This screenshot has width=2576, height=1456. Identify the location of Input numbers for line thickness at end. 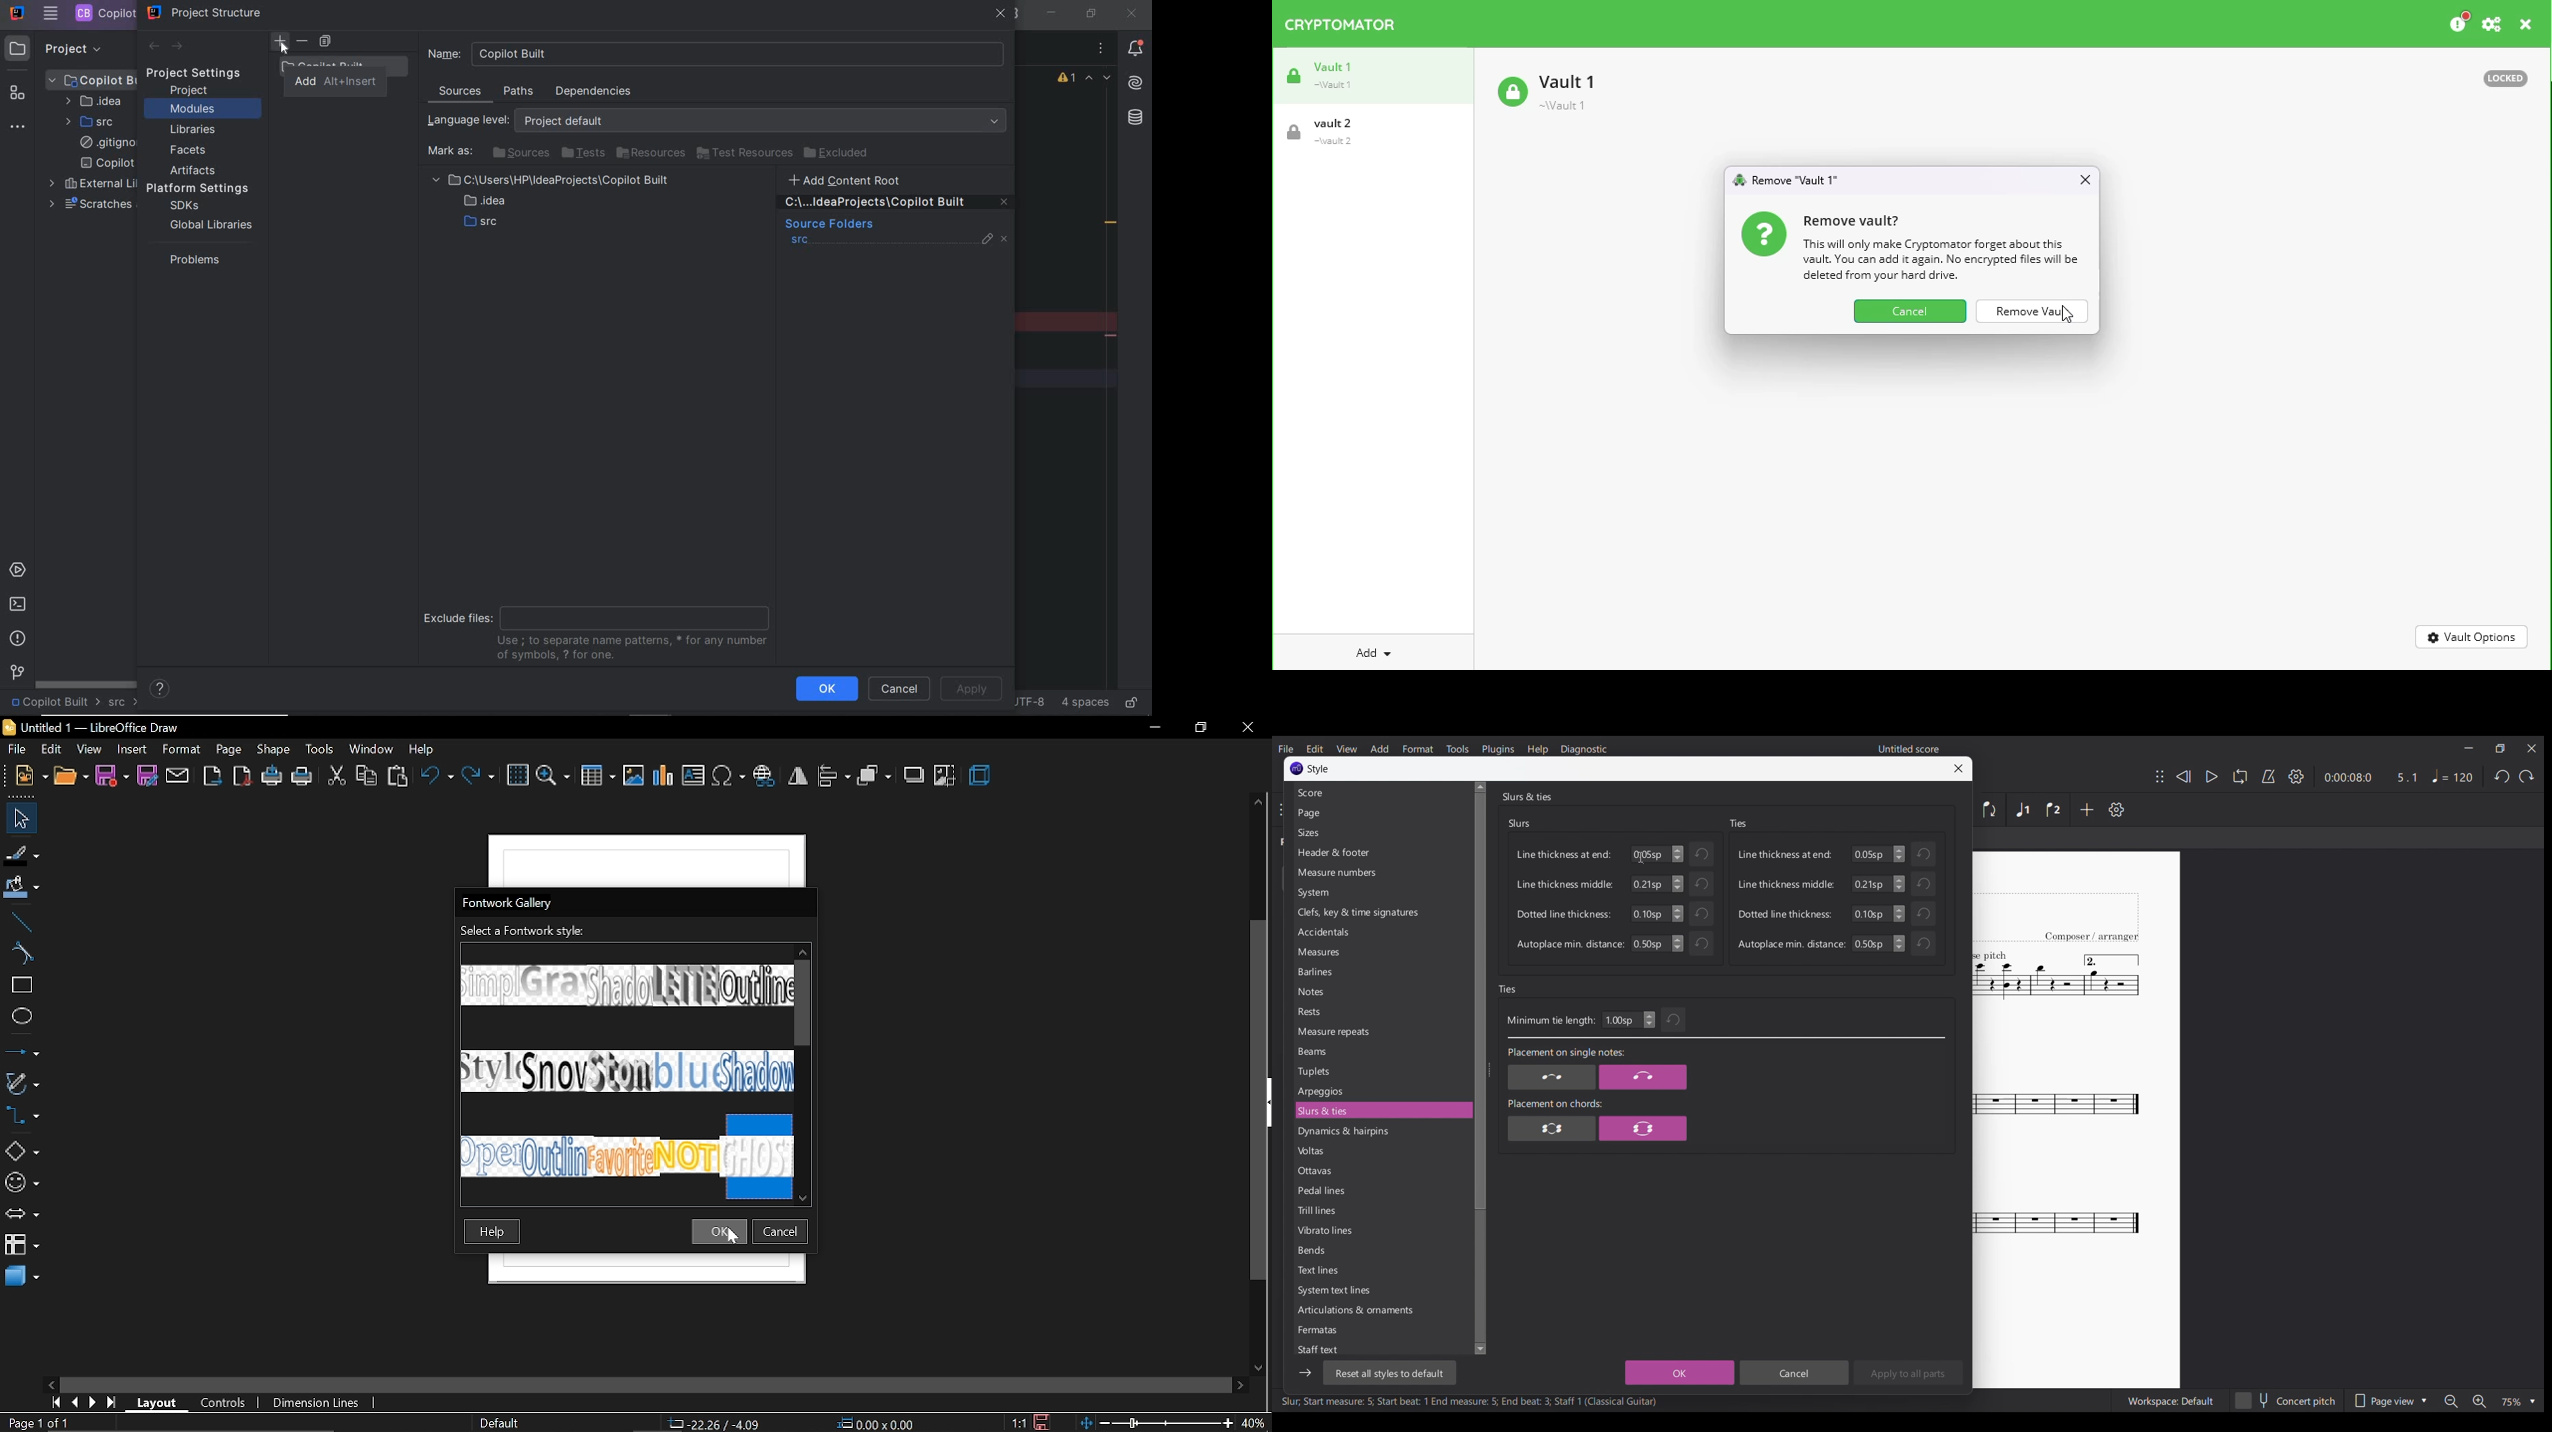
(1871, 854).